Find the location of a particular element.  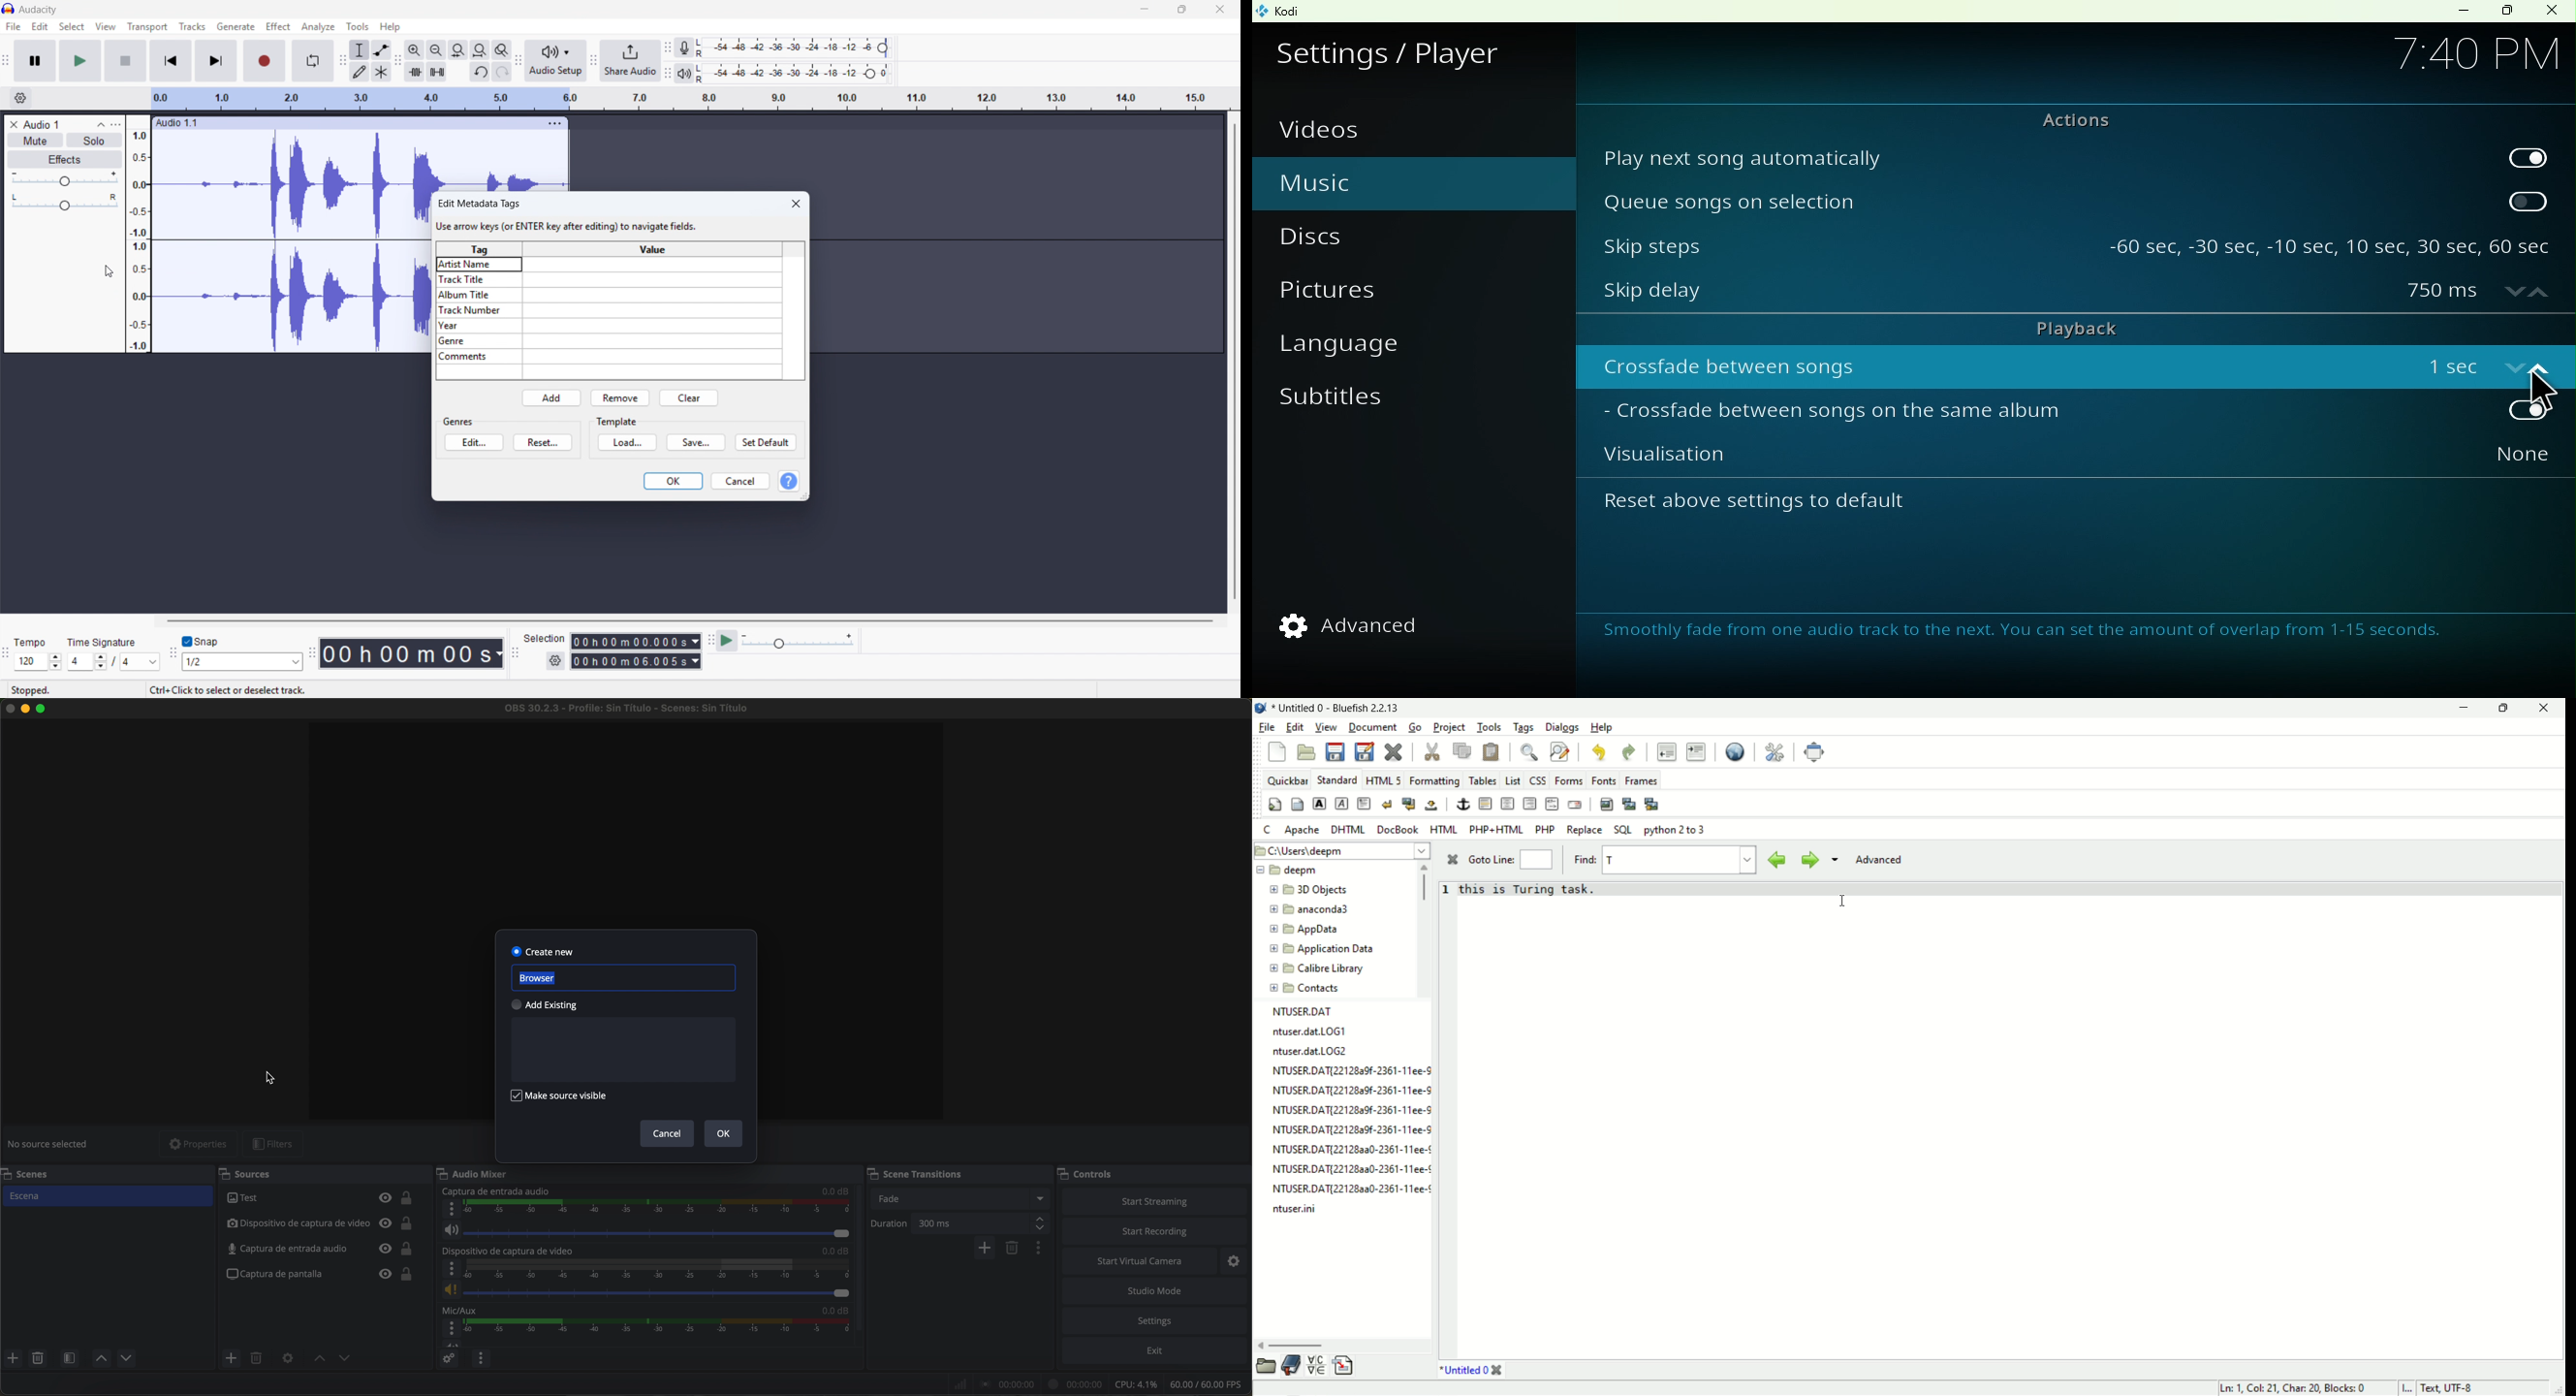

Tag is located at coordinates (479, 249).